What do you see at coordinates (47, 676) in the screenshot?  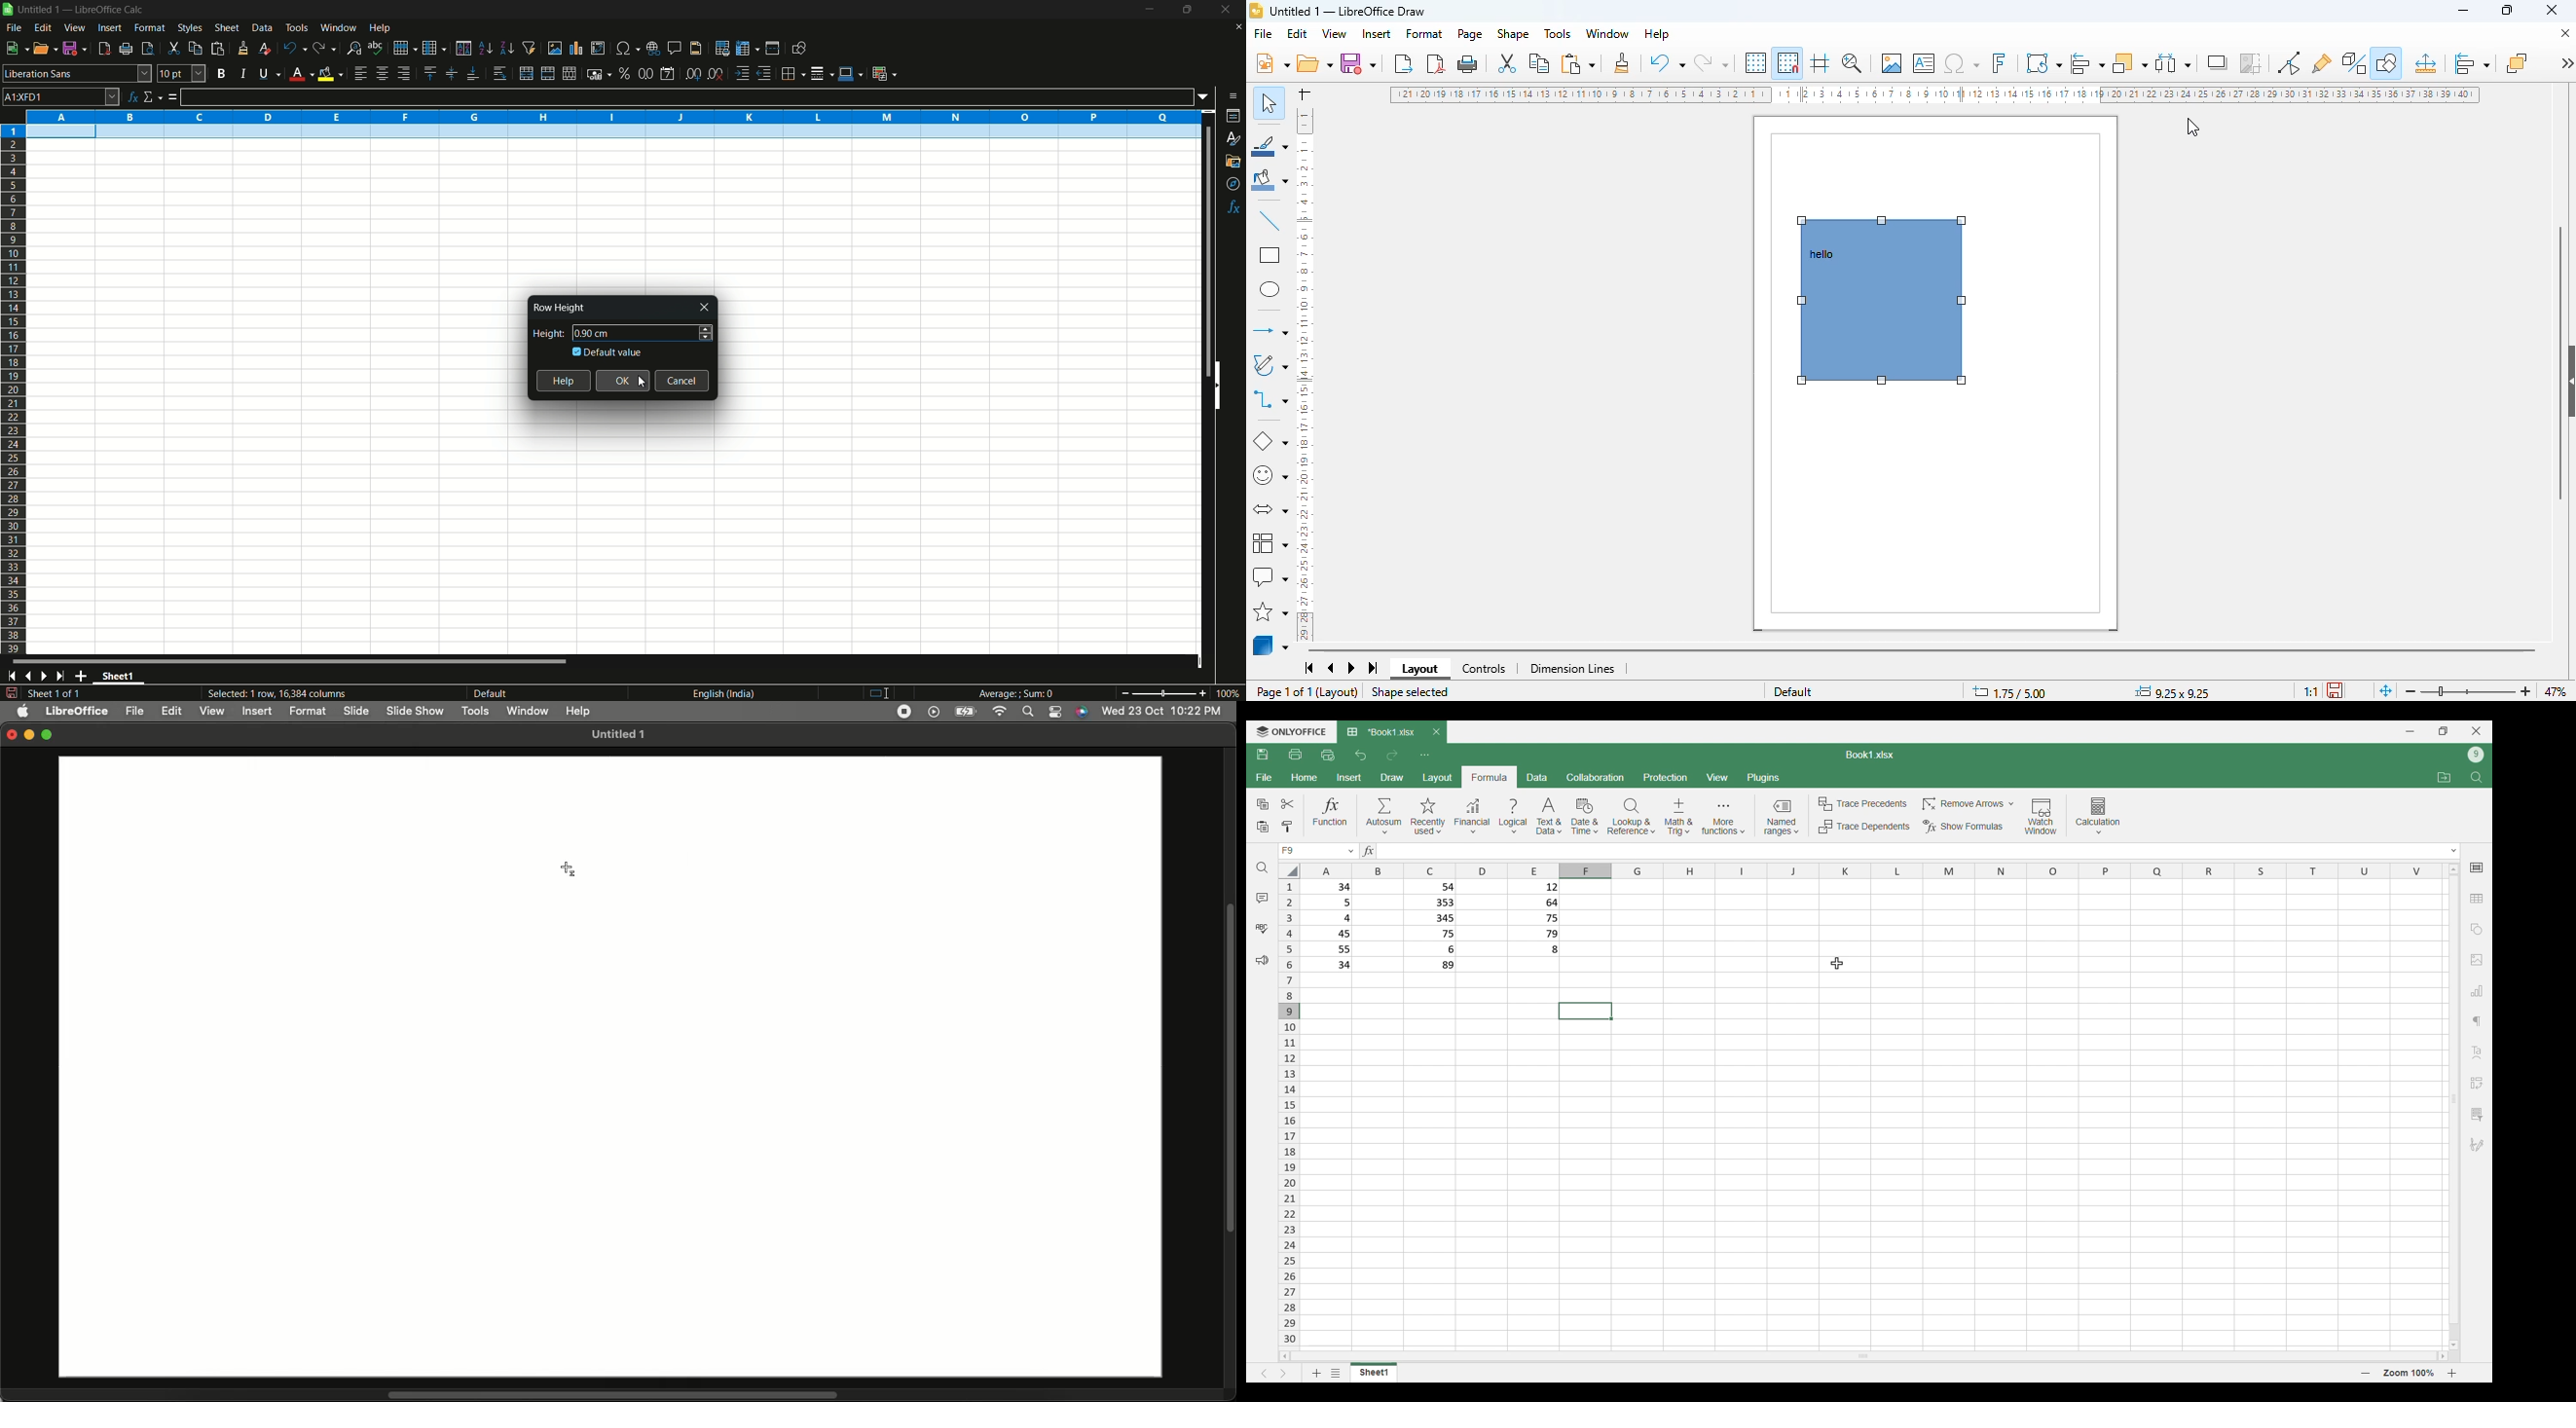 I see `next sheet` at bounding box center [47, 676].